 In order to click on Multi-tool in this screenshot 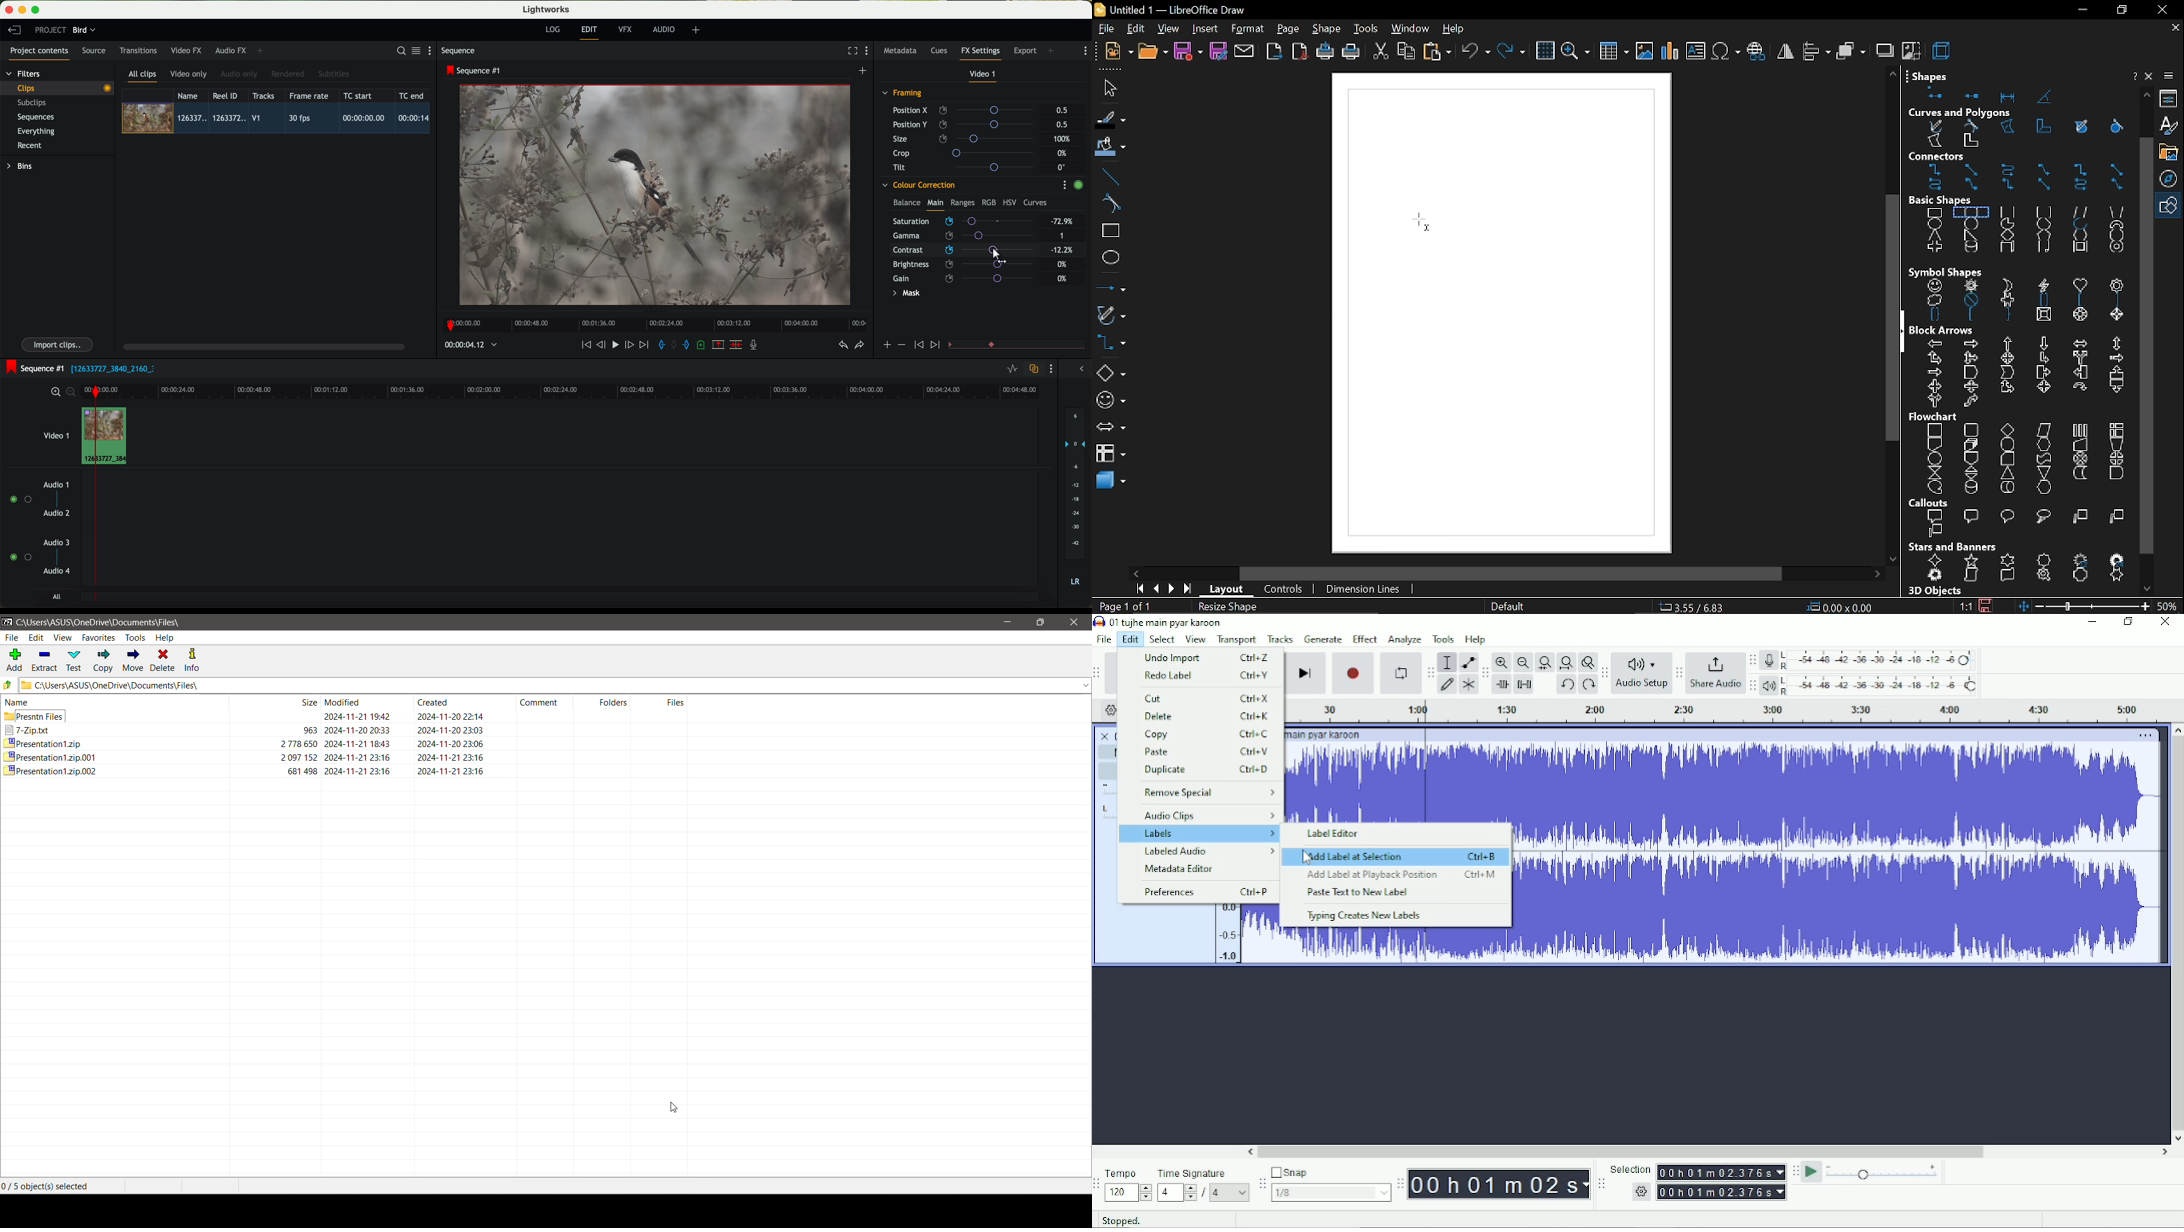, I will do `click(1468, 684)`.